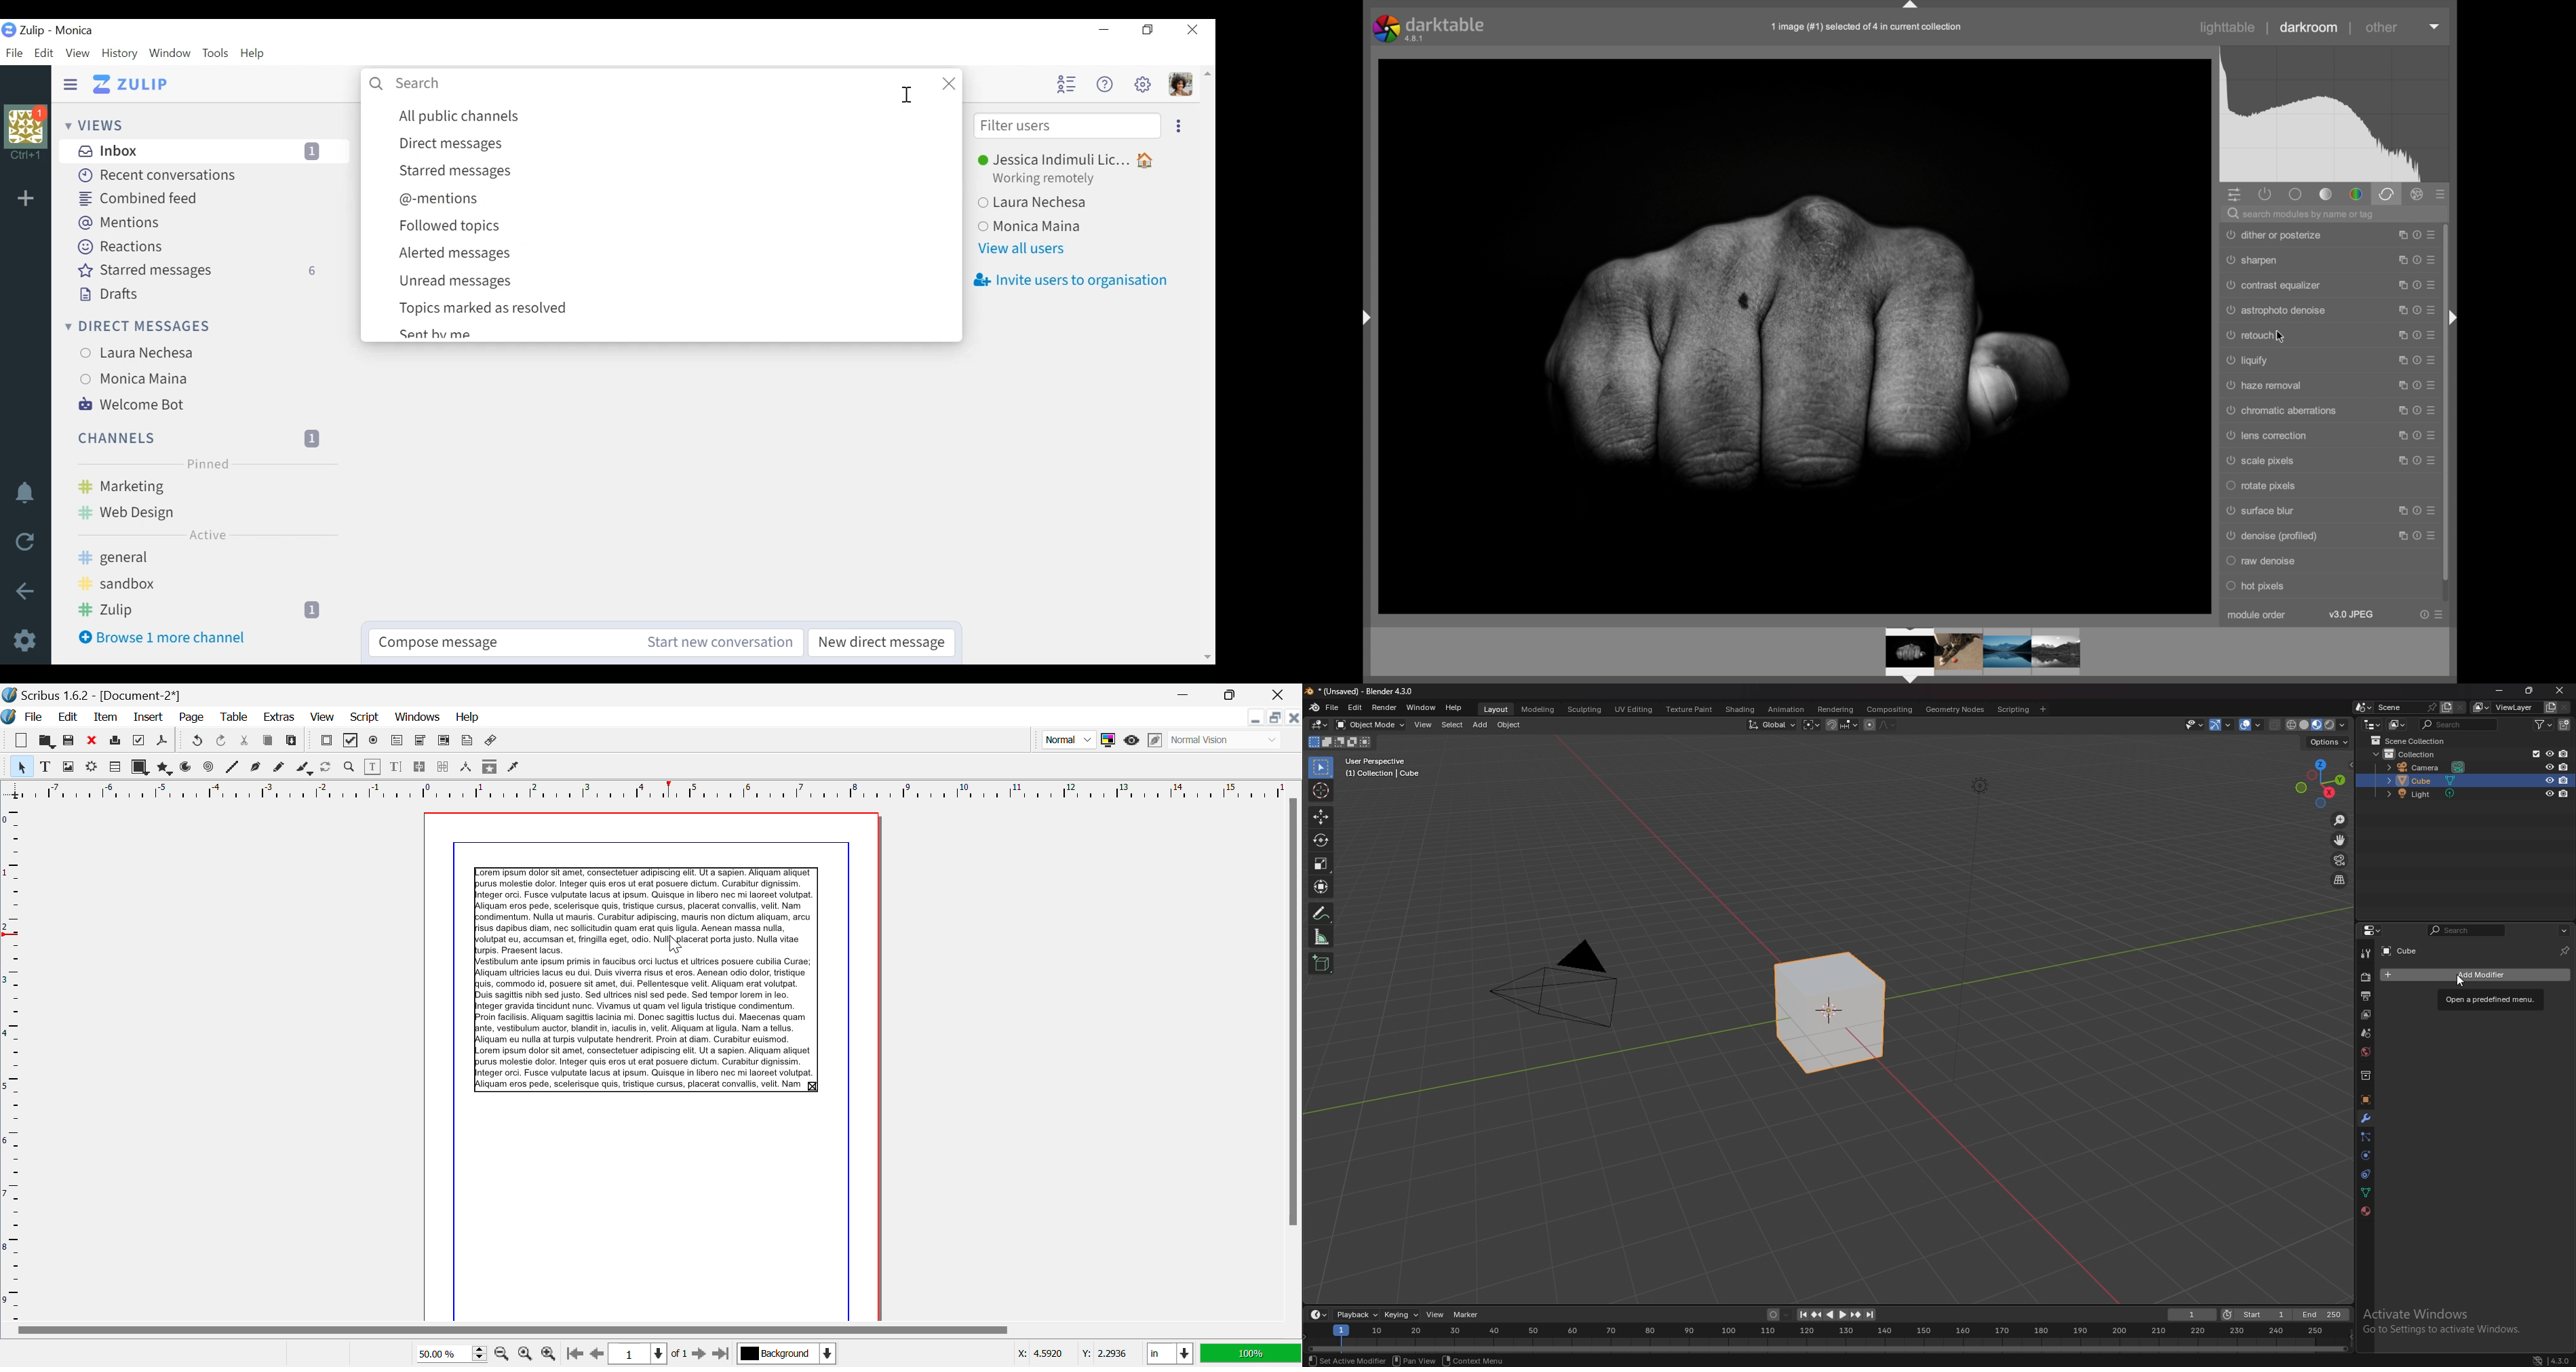 This screenshot has height=1372, width=2576. I want to click on more options, so click(2431, 235).